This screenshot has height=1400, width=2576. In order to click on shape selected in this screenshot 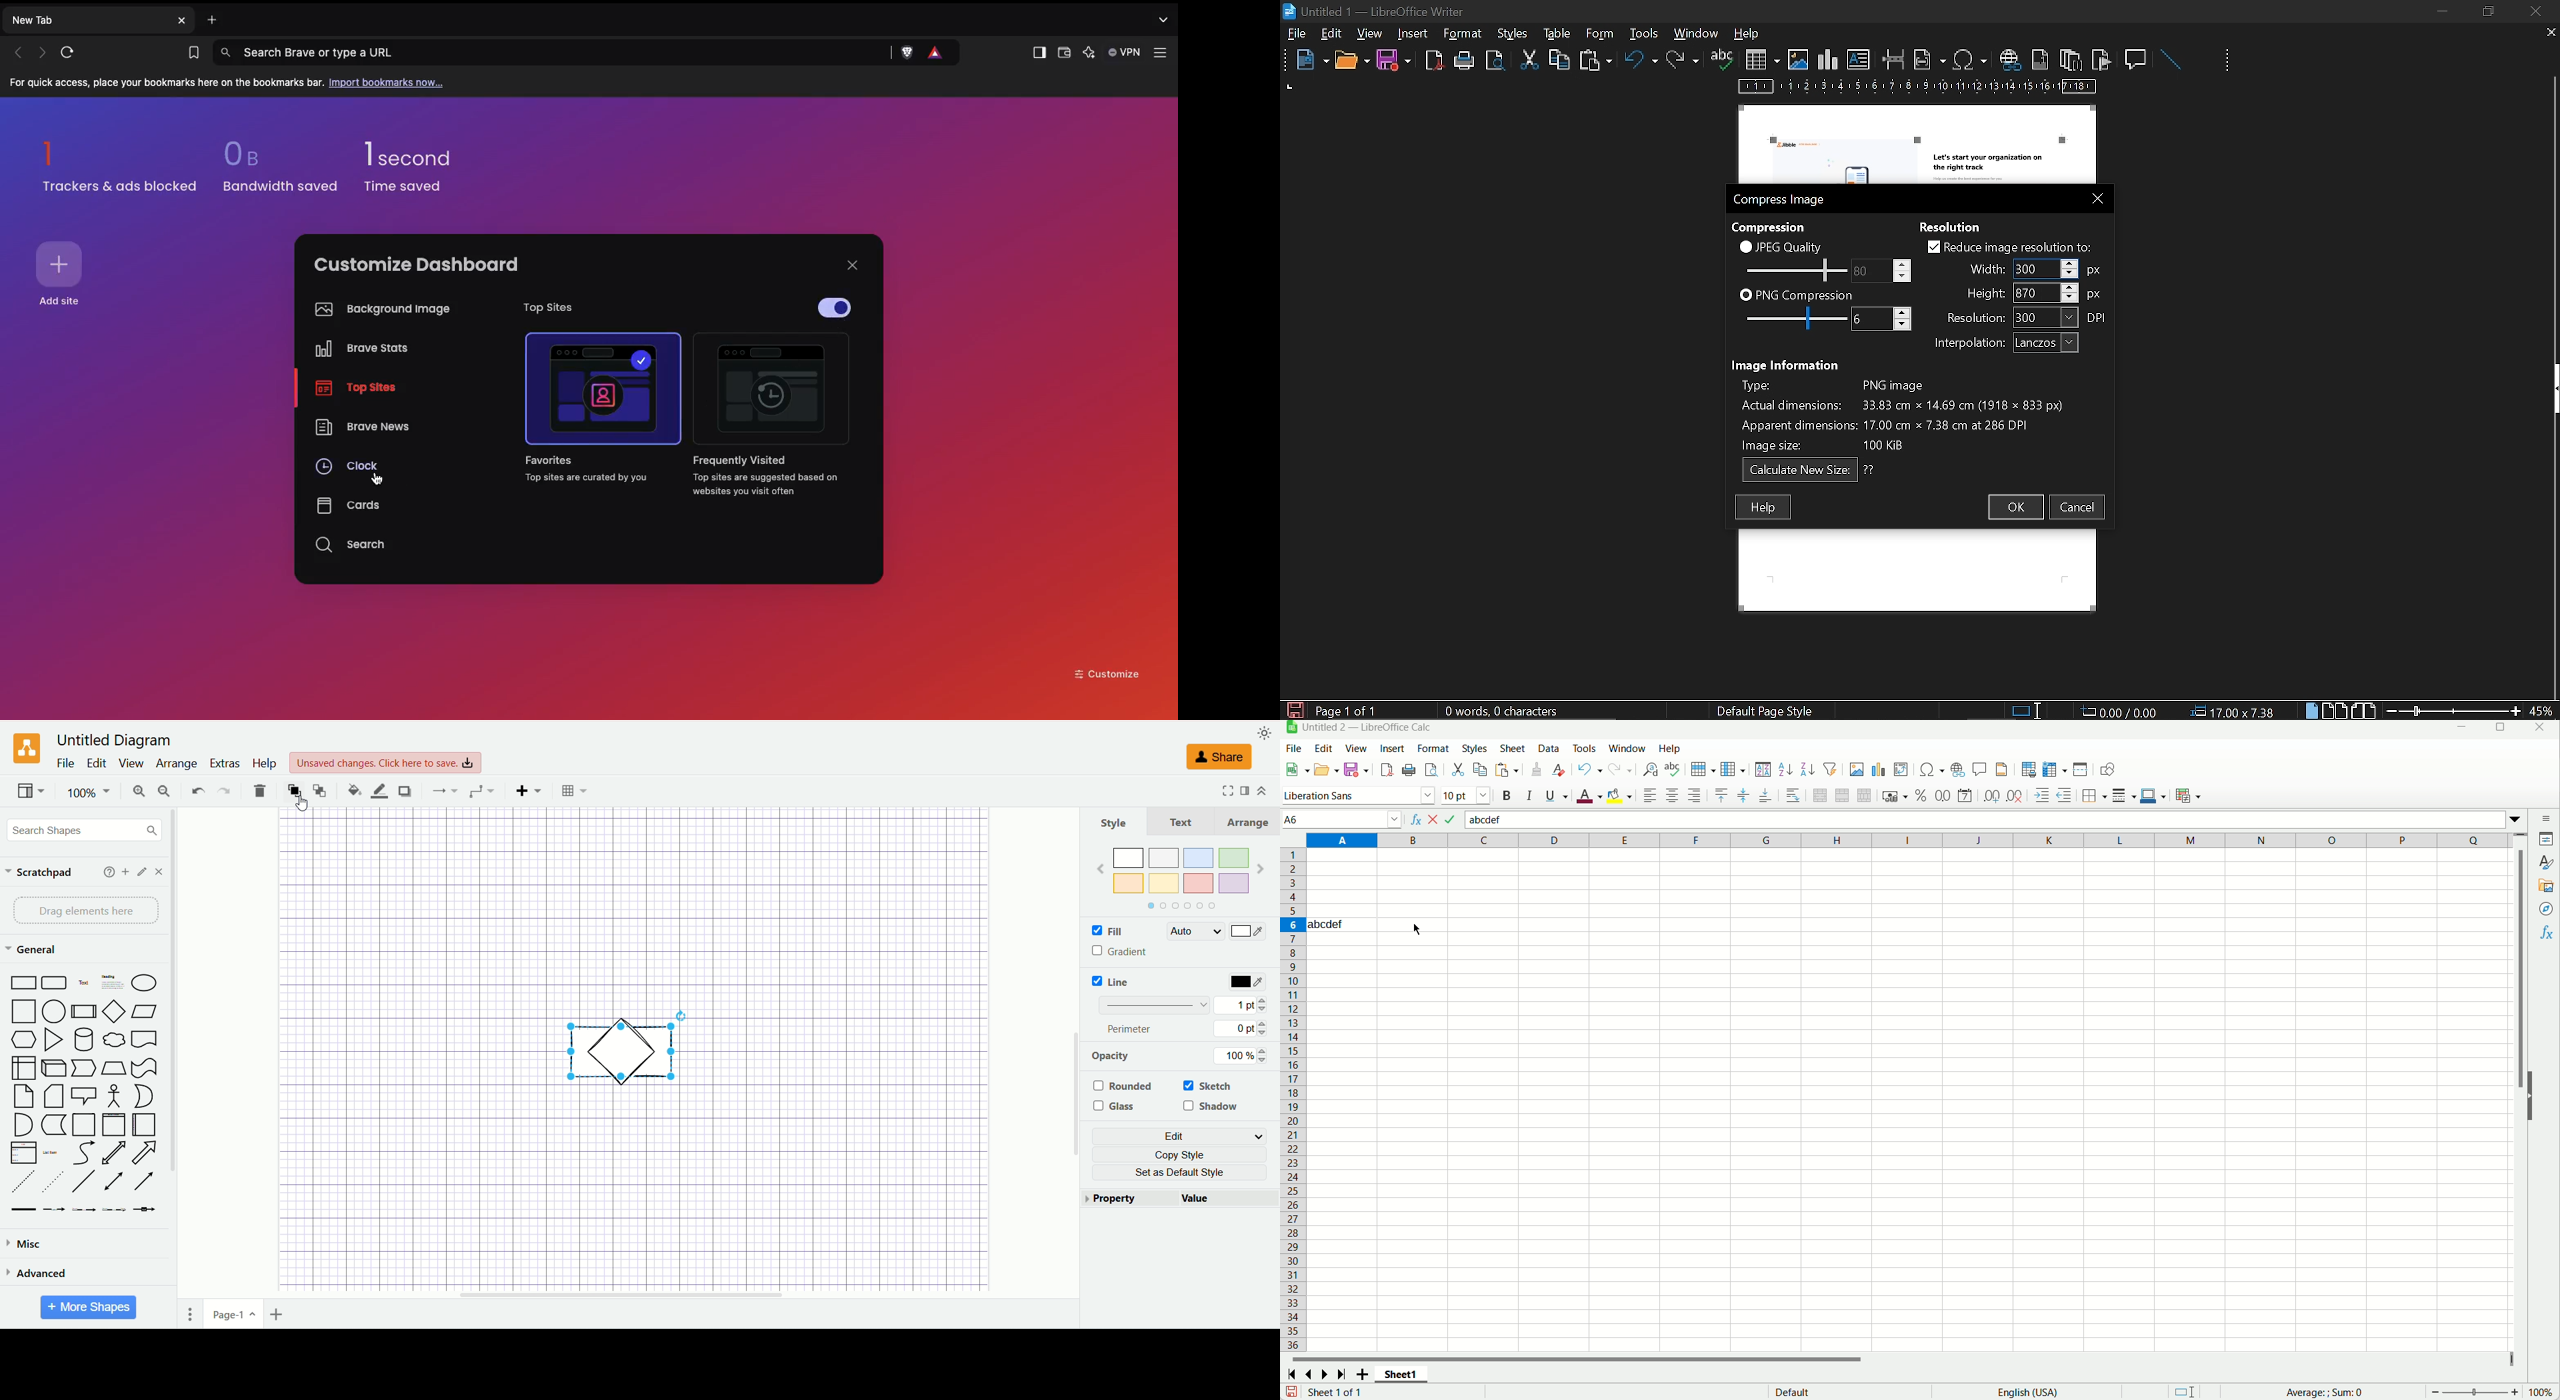, I will do `click(622, 1047)`.